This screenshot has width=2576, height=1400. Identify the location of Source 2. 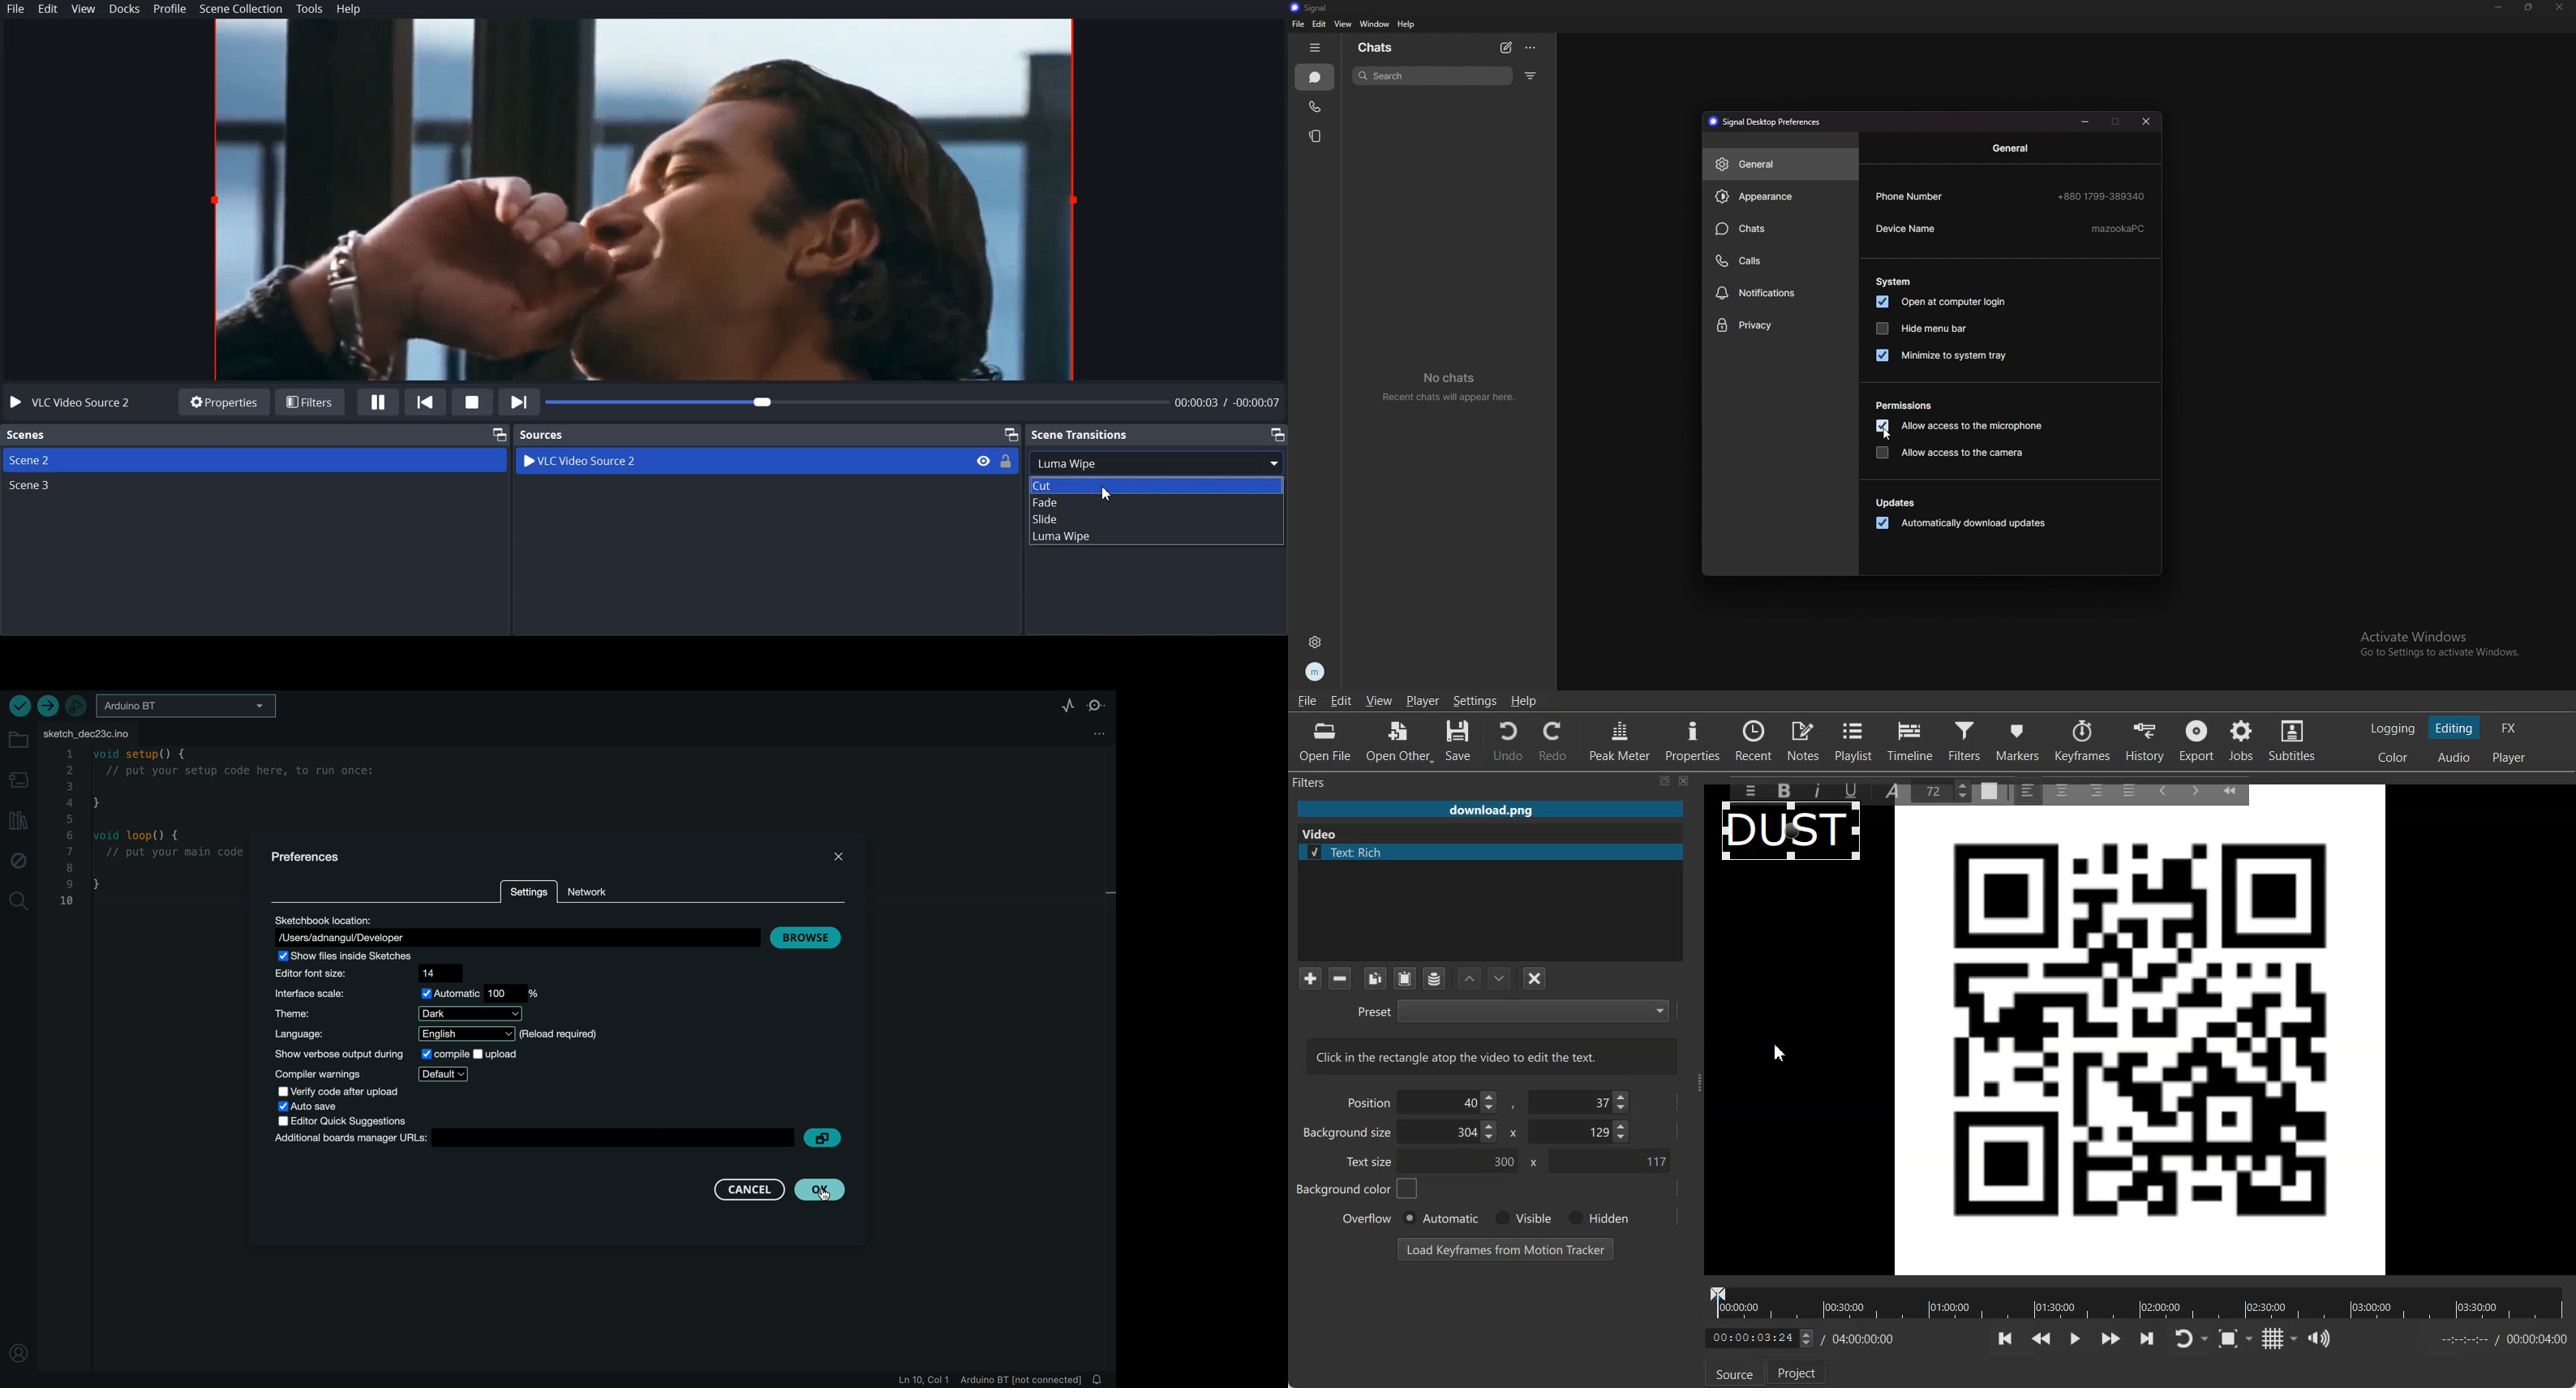
(254, 460).